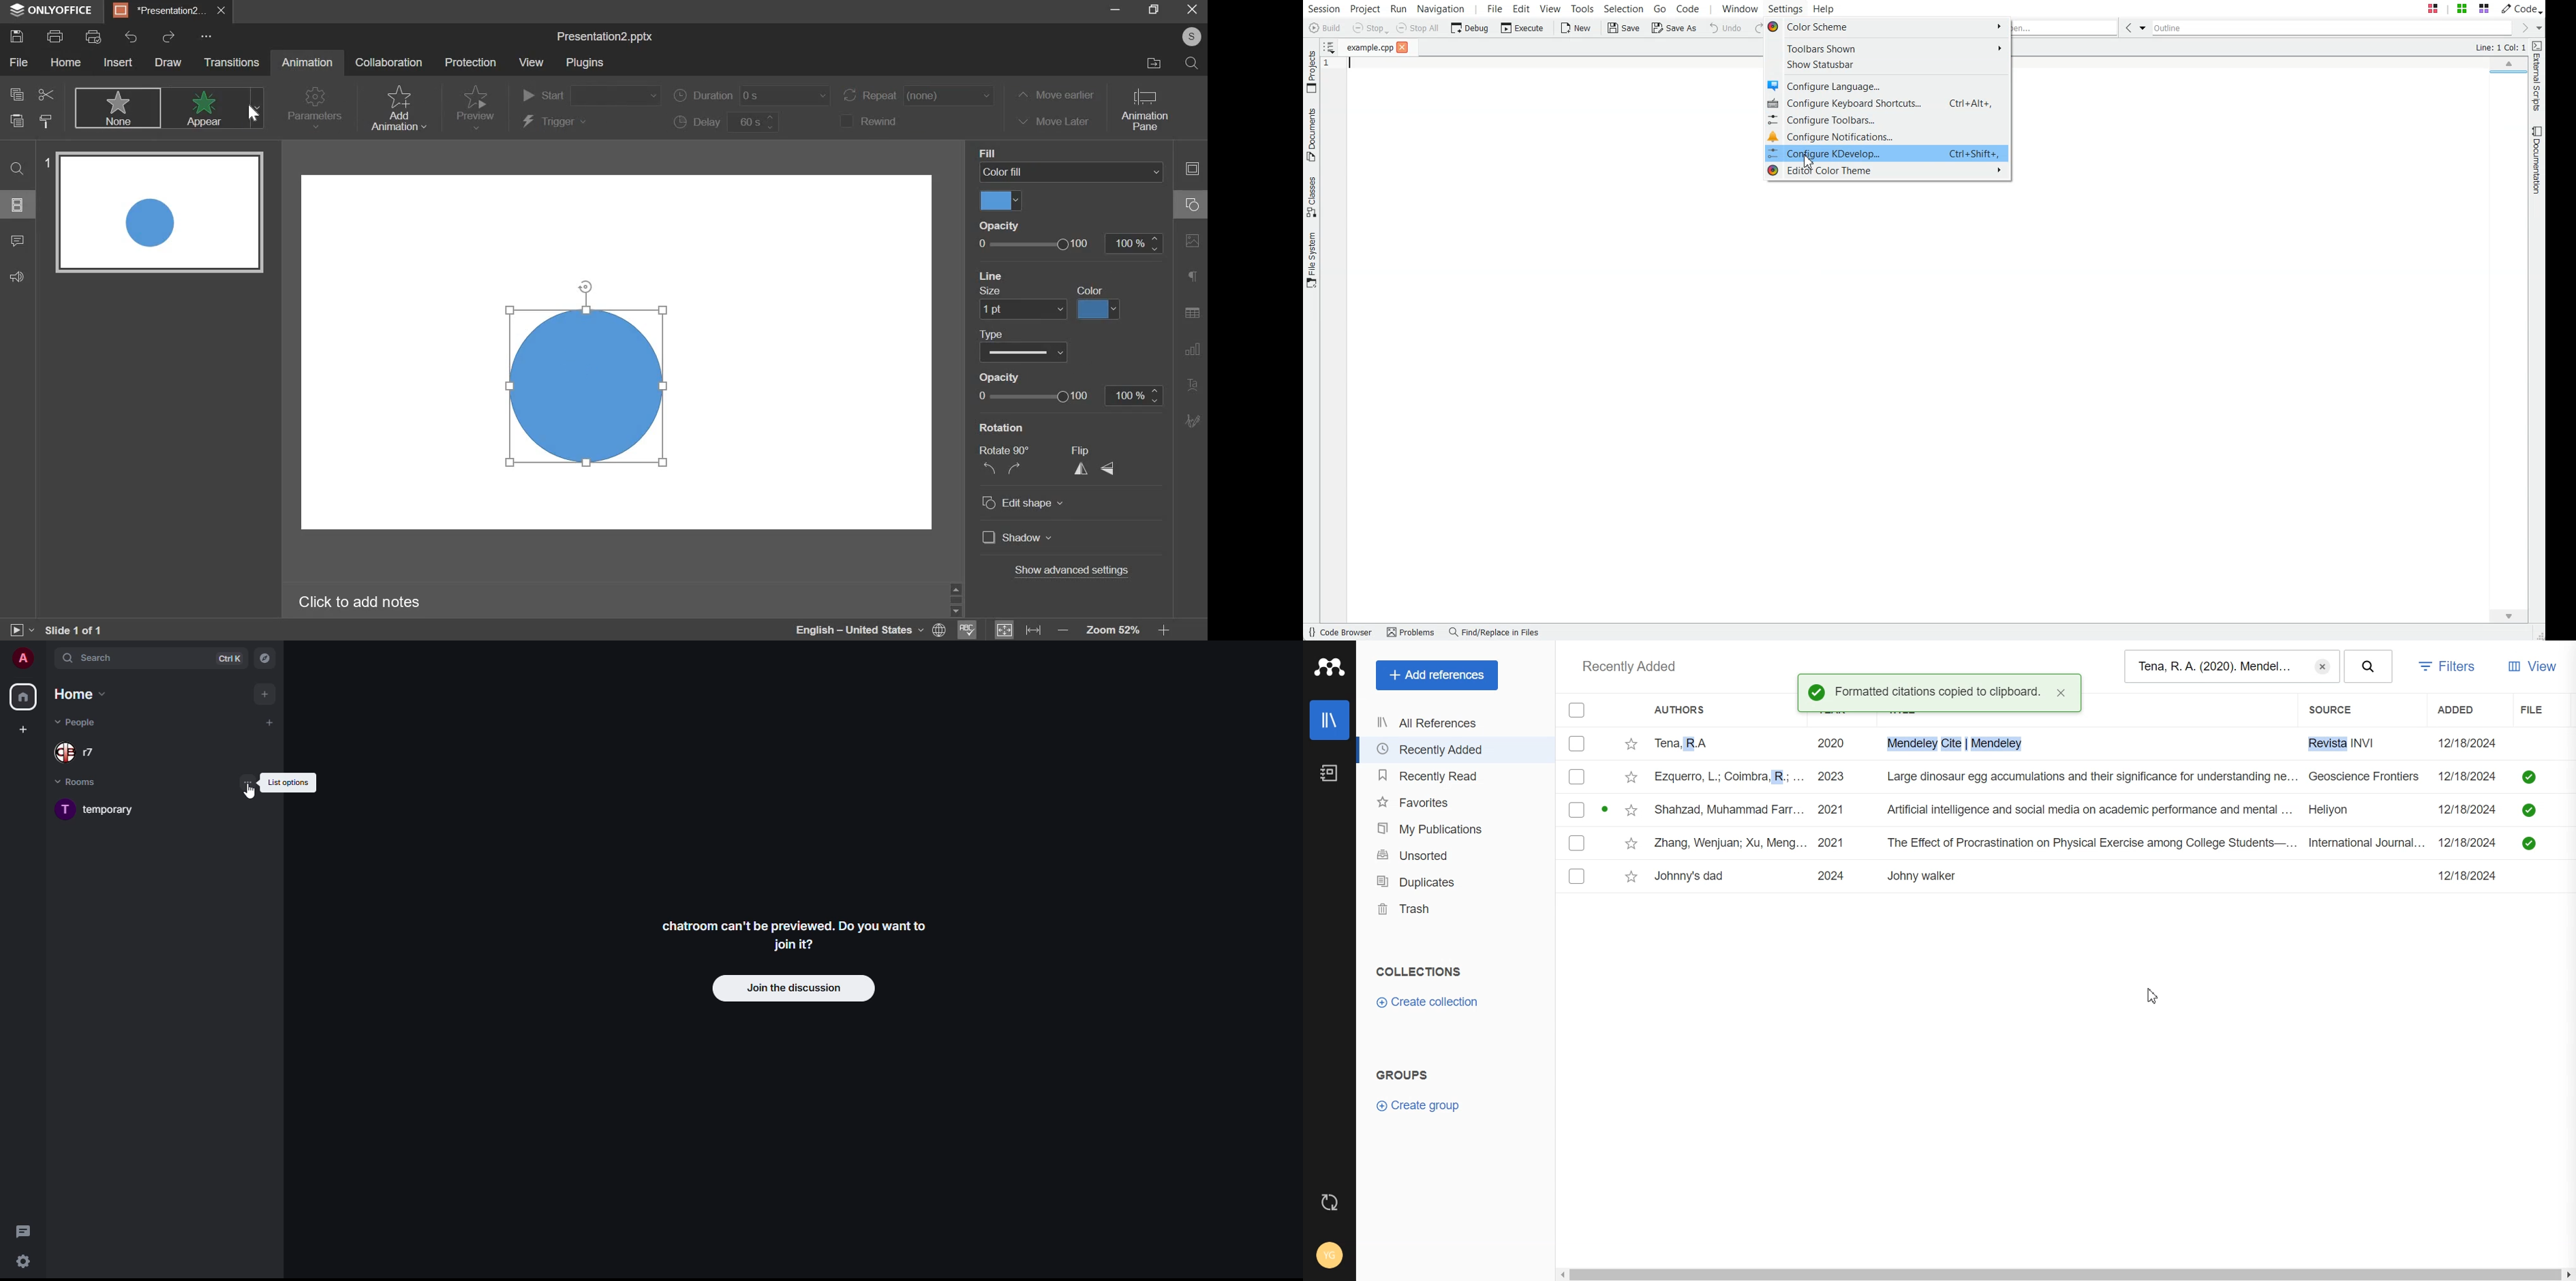  What do you see at coordinates (1006, 153) in the screenshot?
I see `Background` at bounding box center [1006, 153].